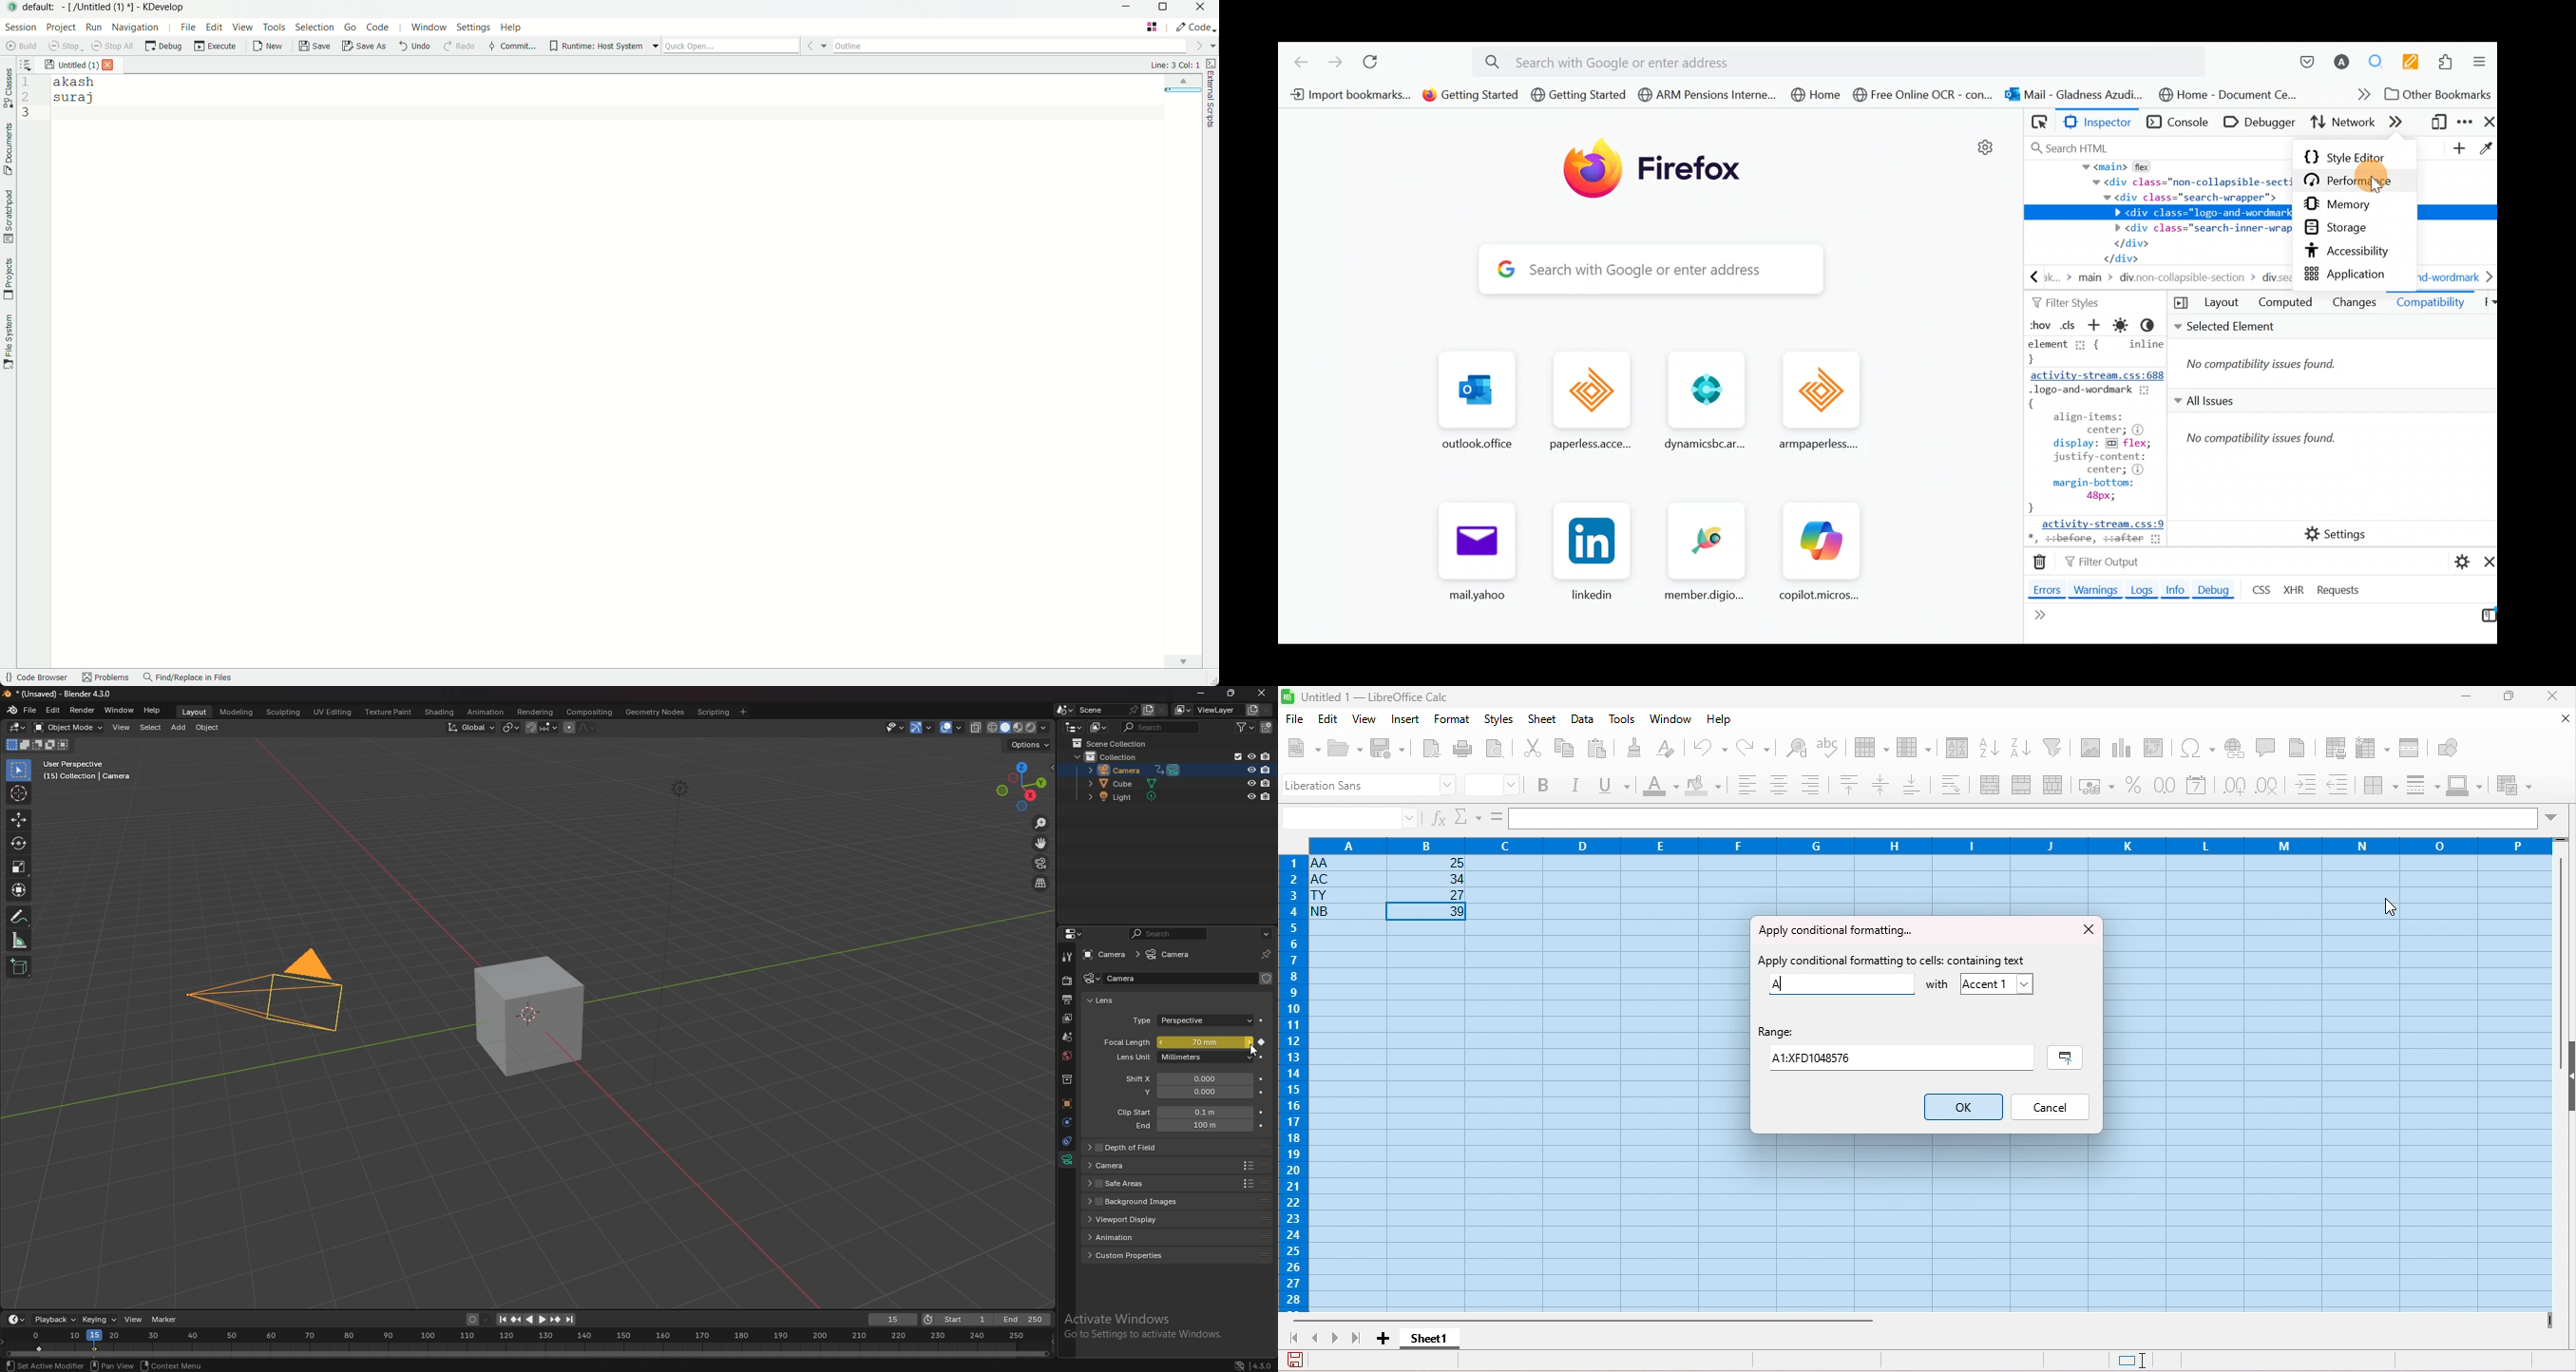 The width and height of the screenshot is (2576, 1372). I want to click on maximize, so click(2507, 696).